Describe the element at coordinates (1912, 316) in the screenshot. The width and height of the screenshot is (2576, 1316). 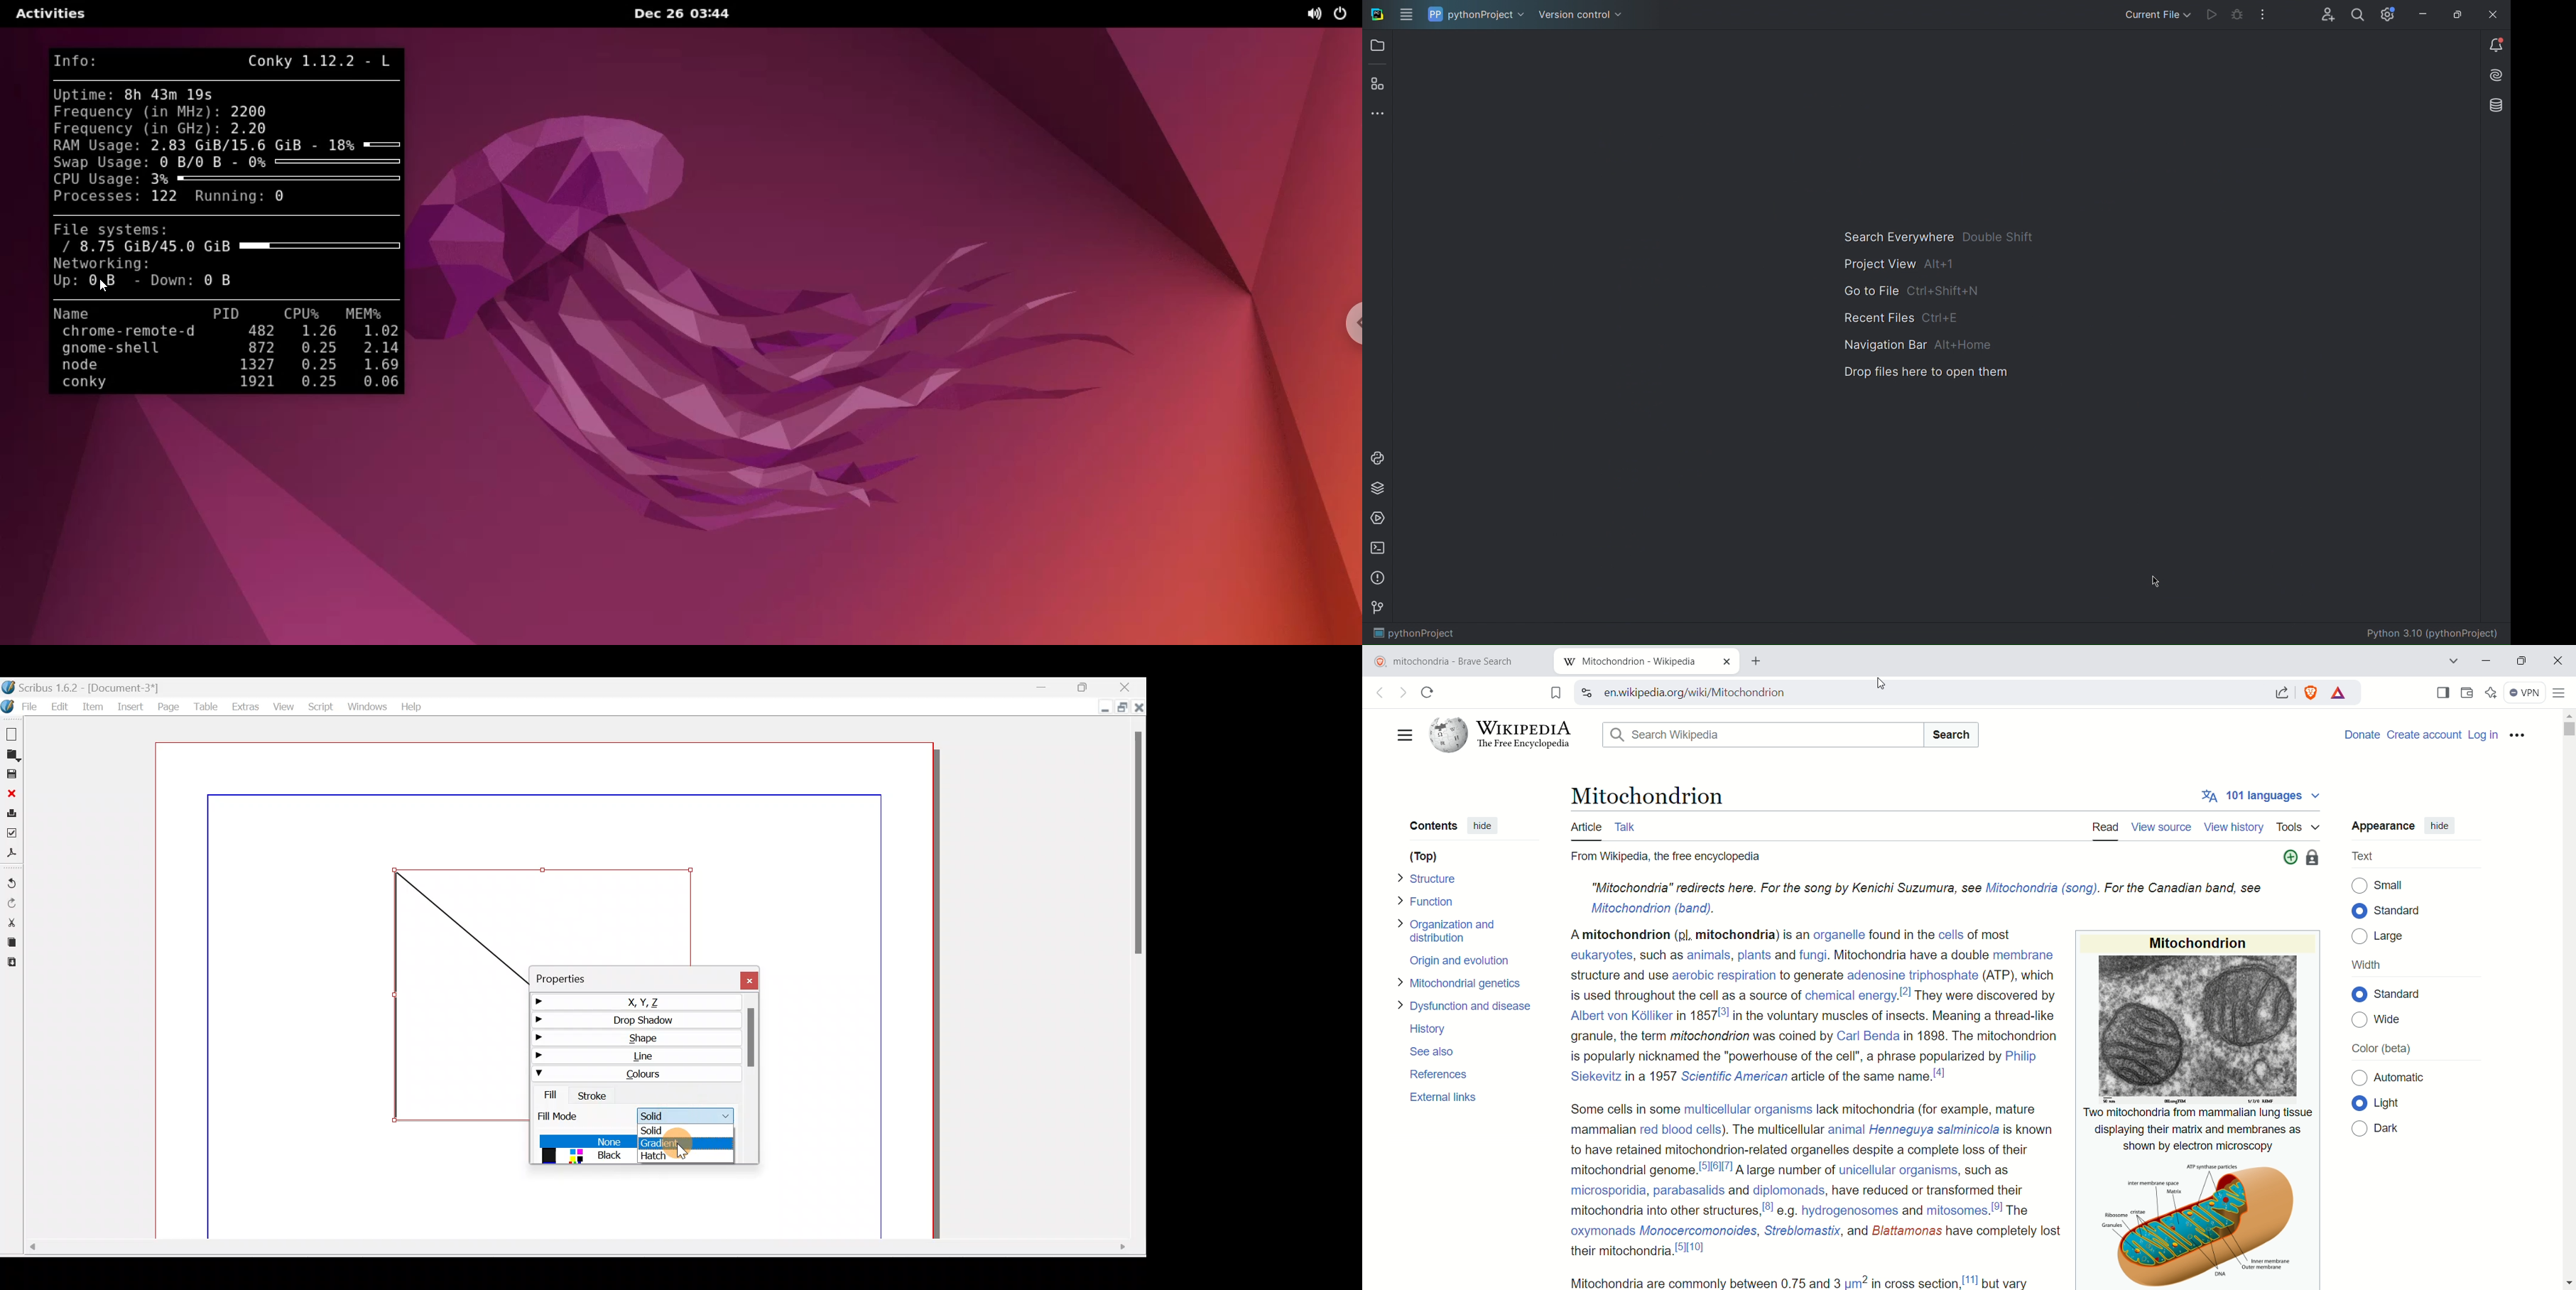
I see `Recent Files` at that location.